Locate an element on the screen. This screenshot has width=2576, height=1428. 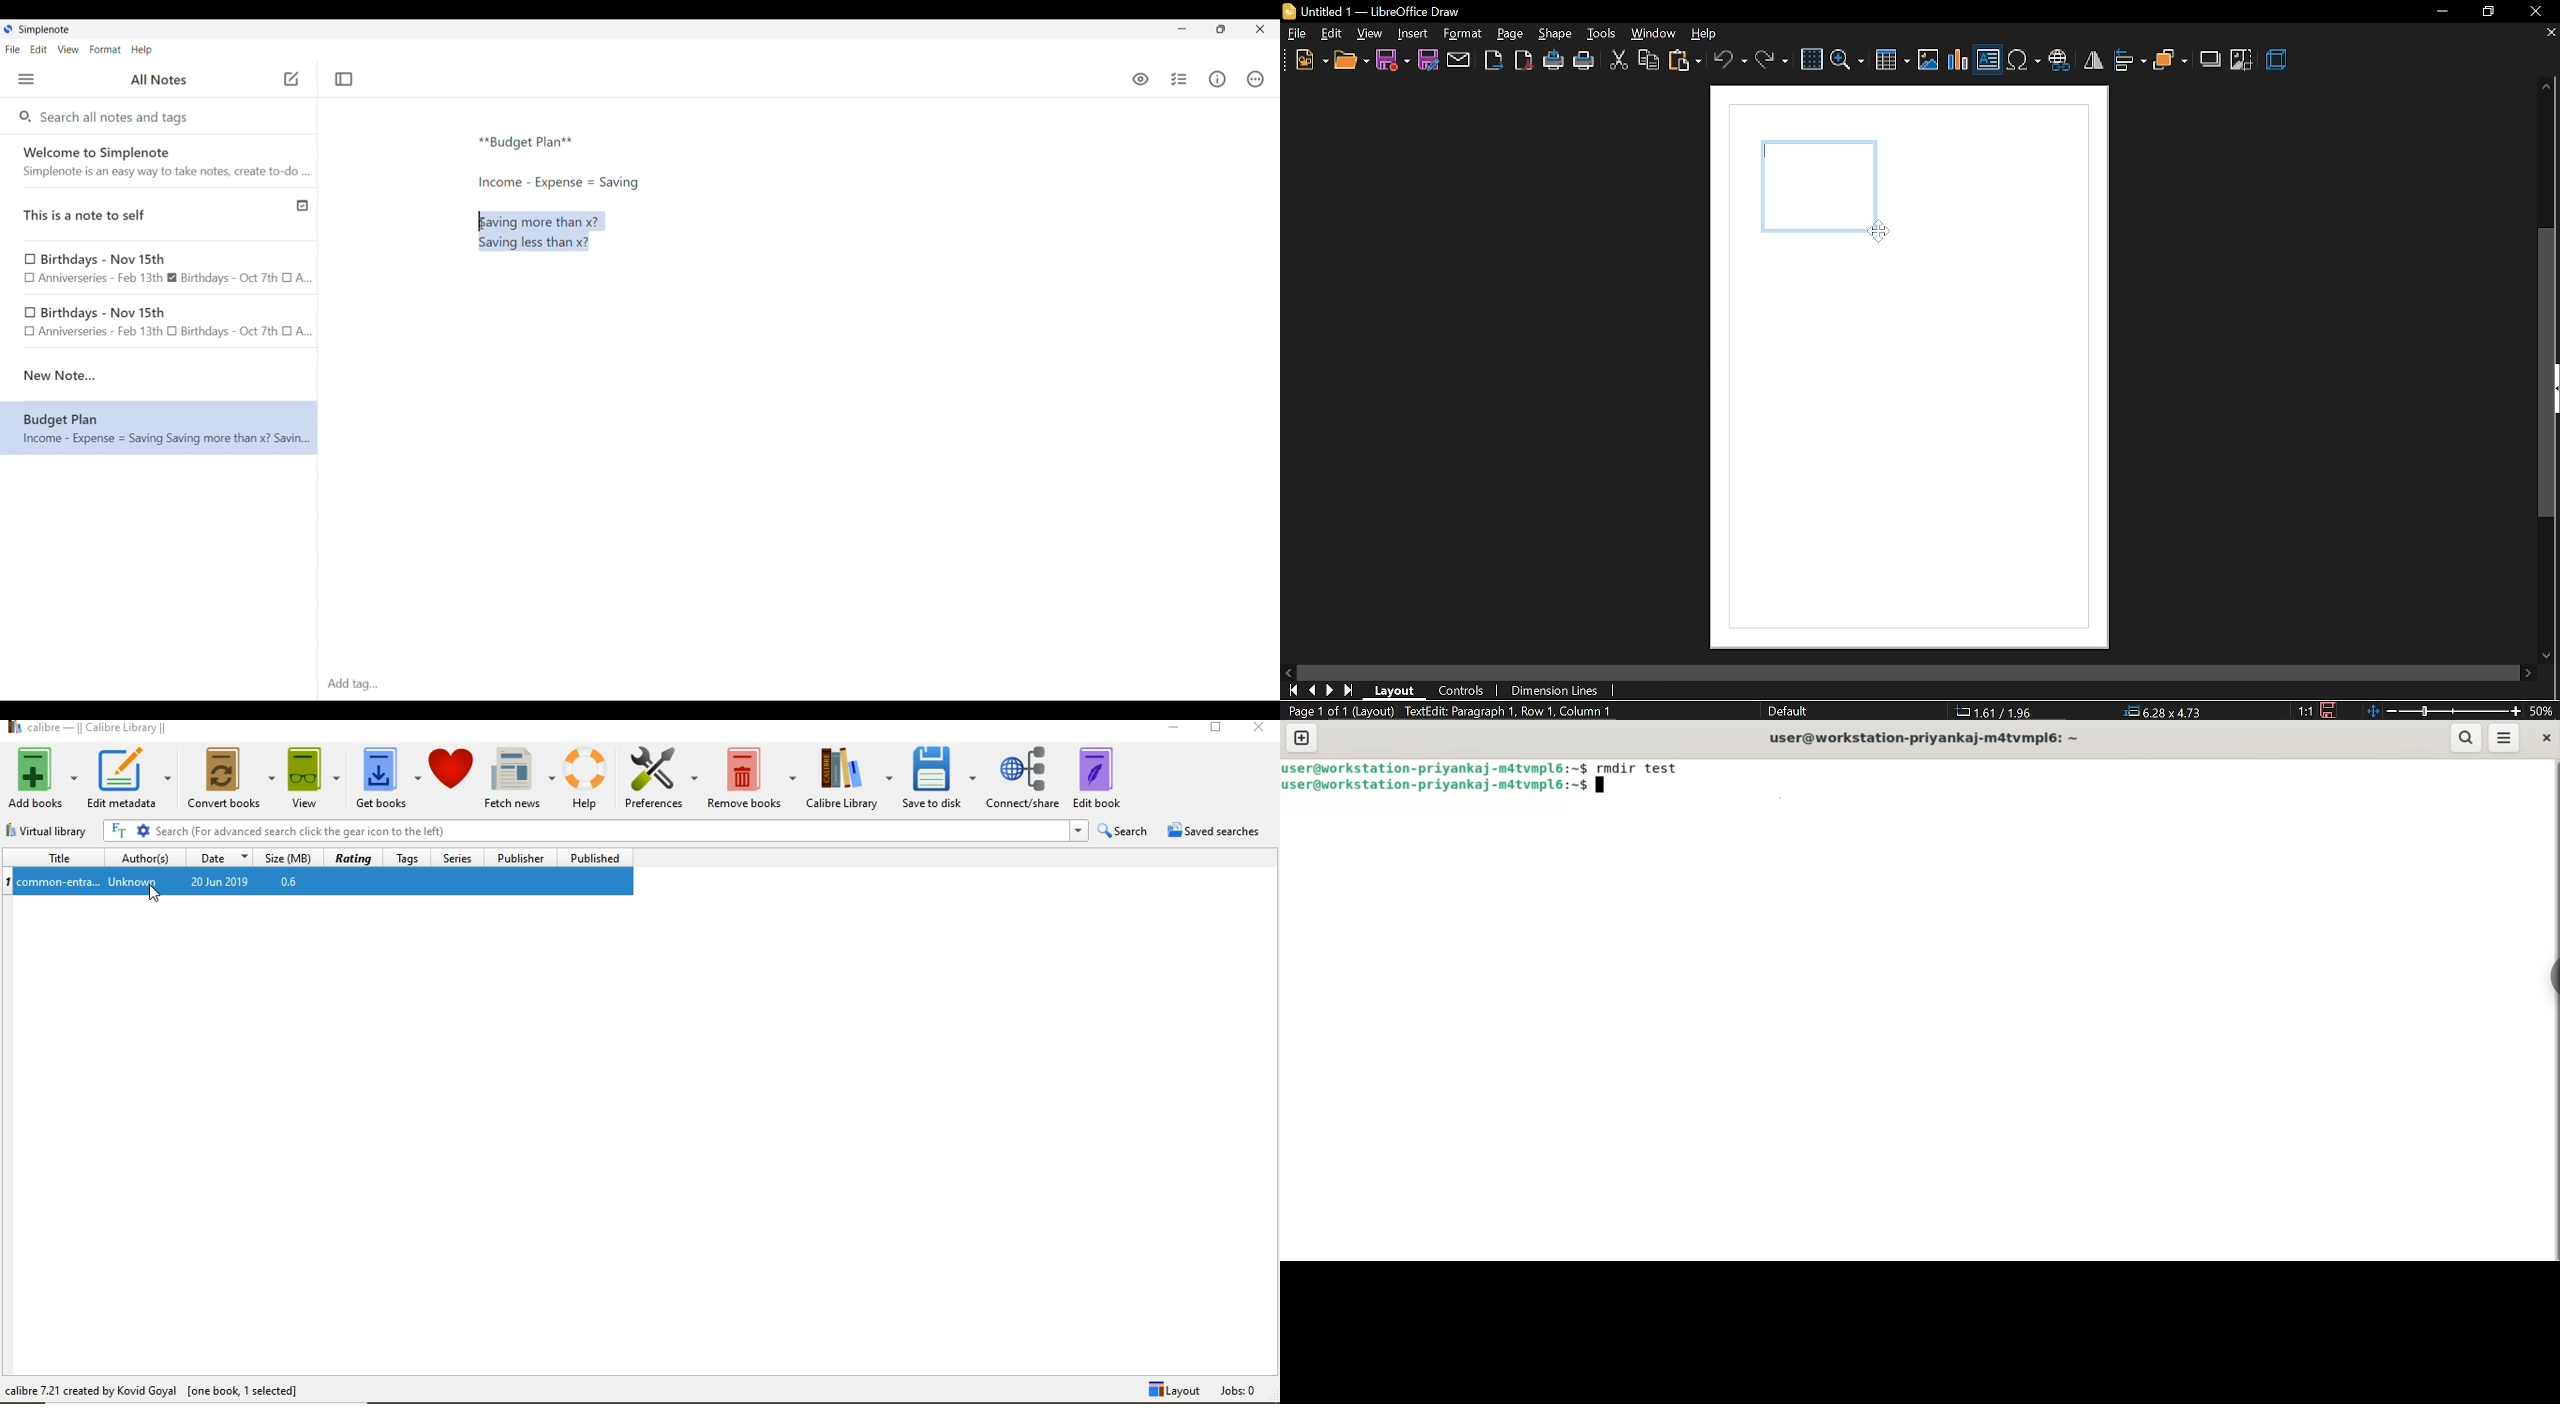
edit metadata is located at coordinates (127, 778).